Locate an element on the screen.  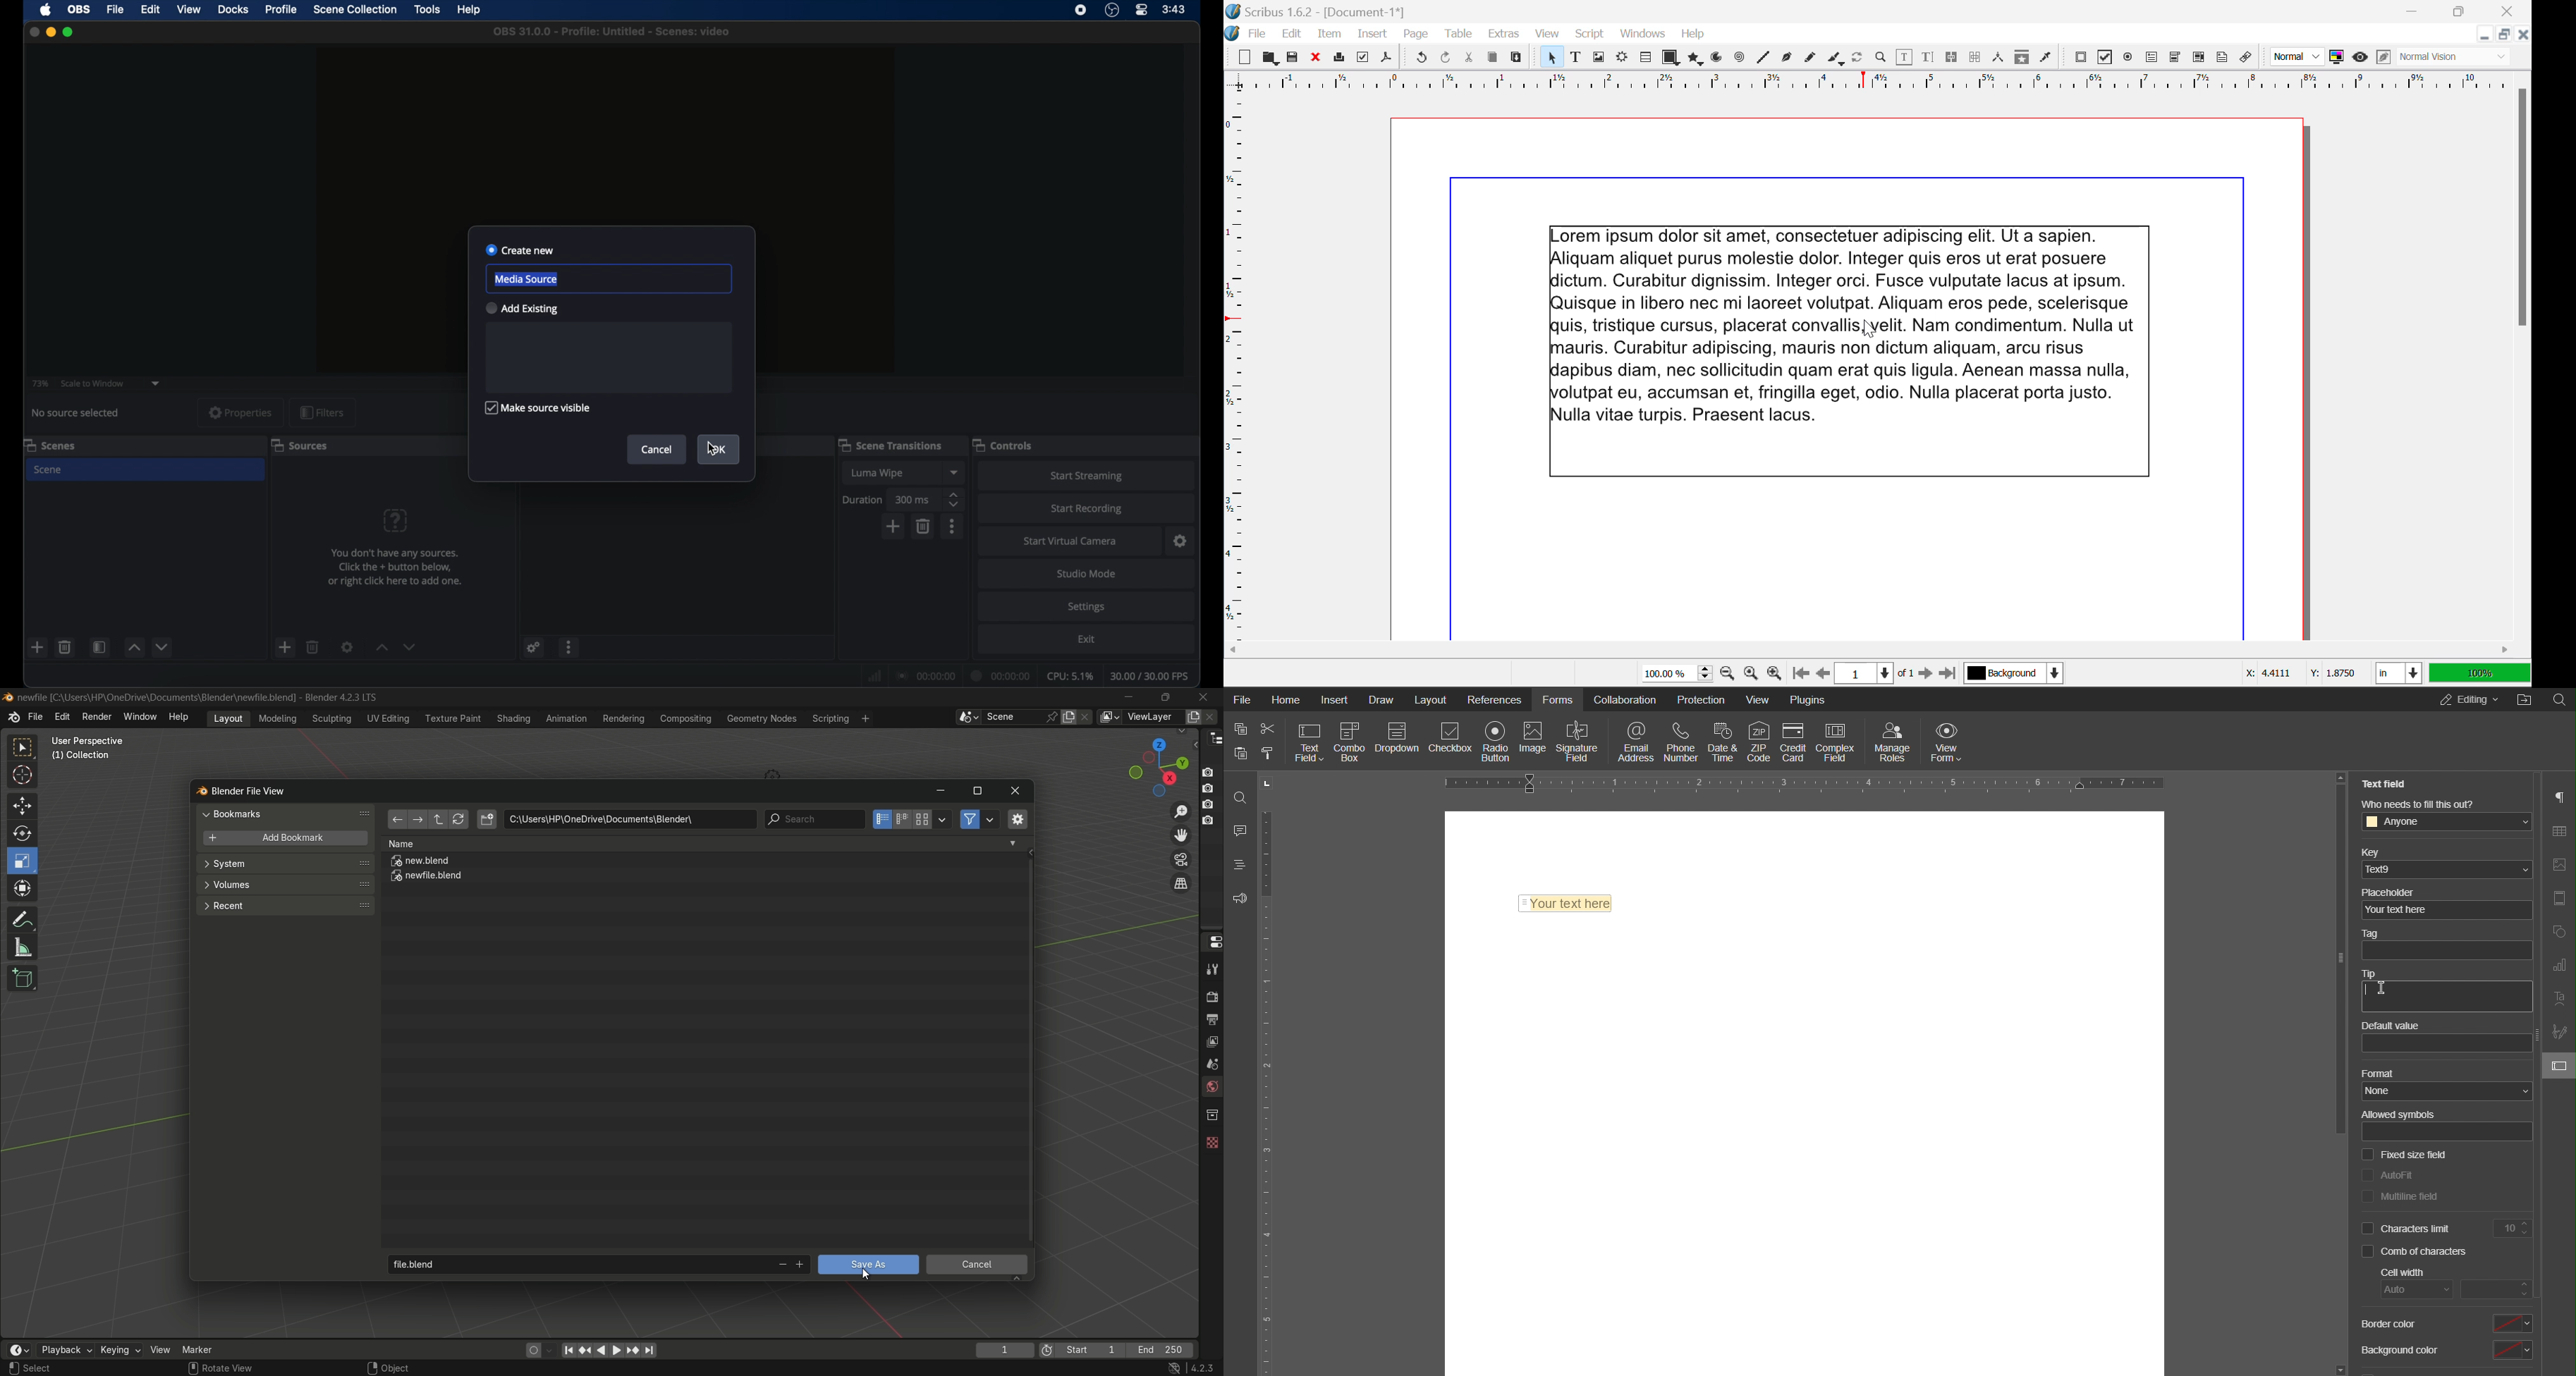
animation menu is located at coordinates (567, 718).